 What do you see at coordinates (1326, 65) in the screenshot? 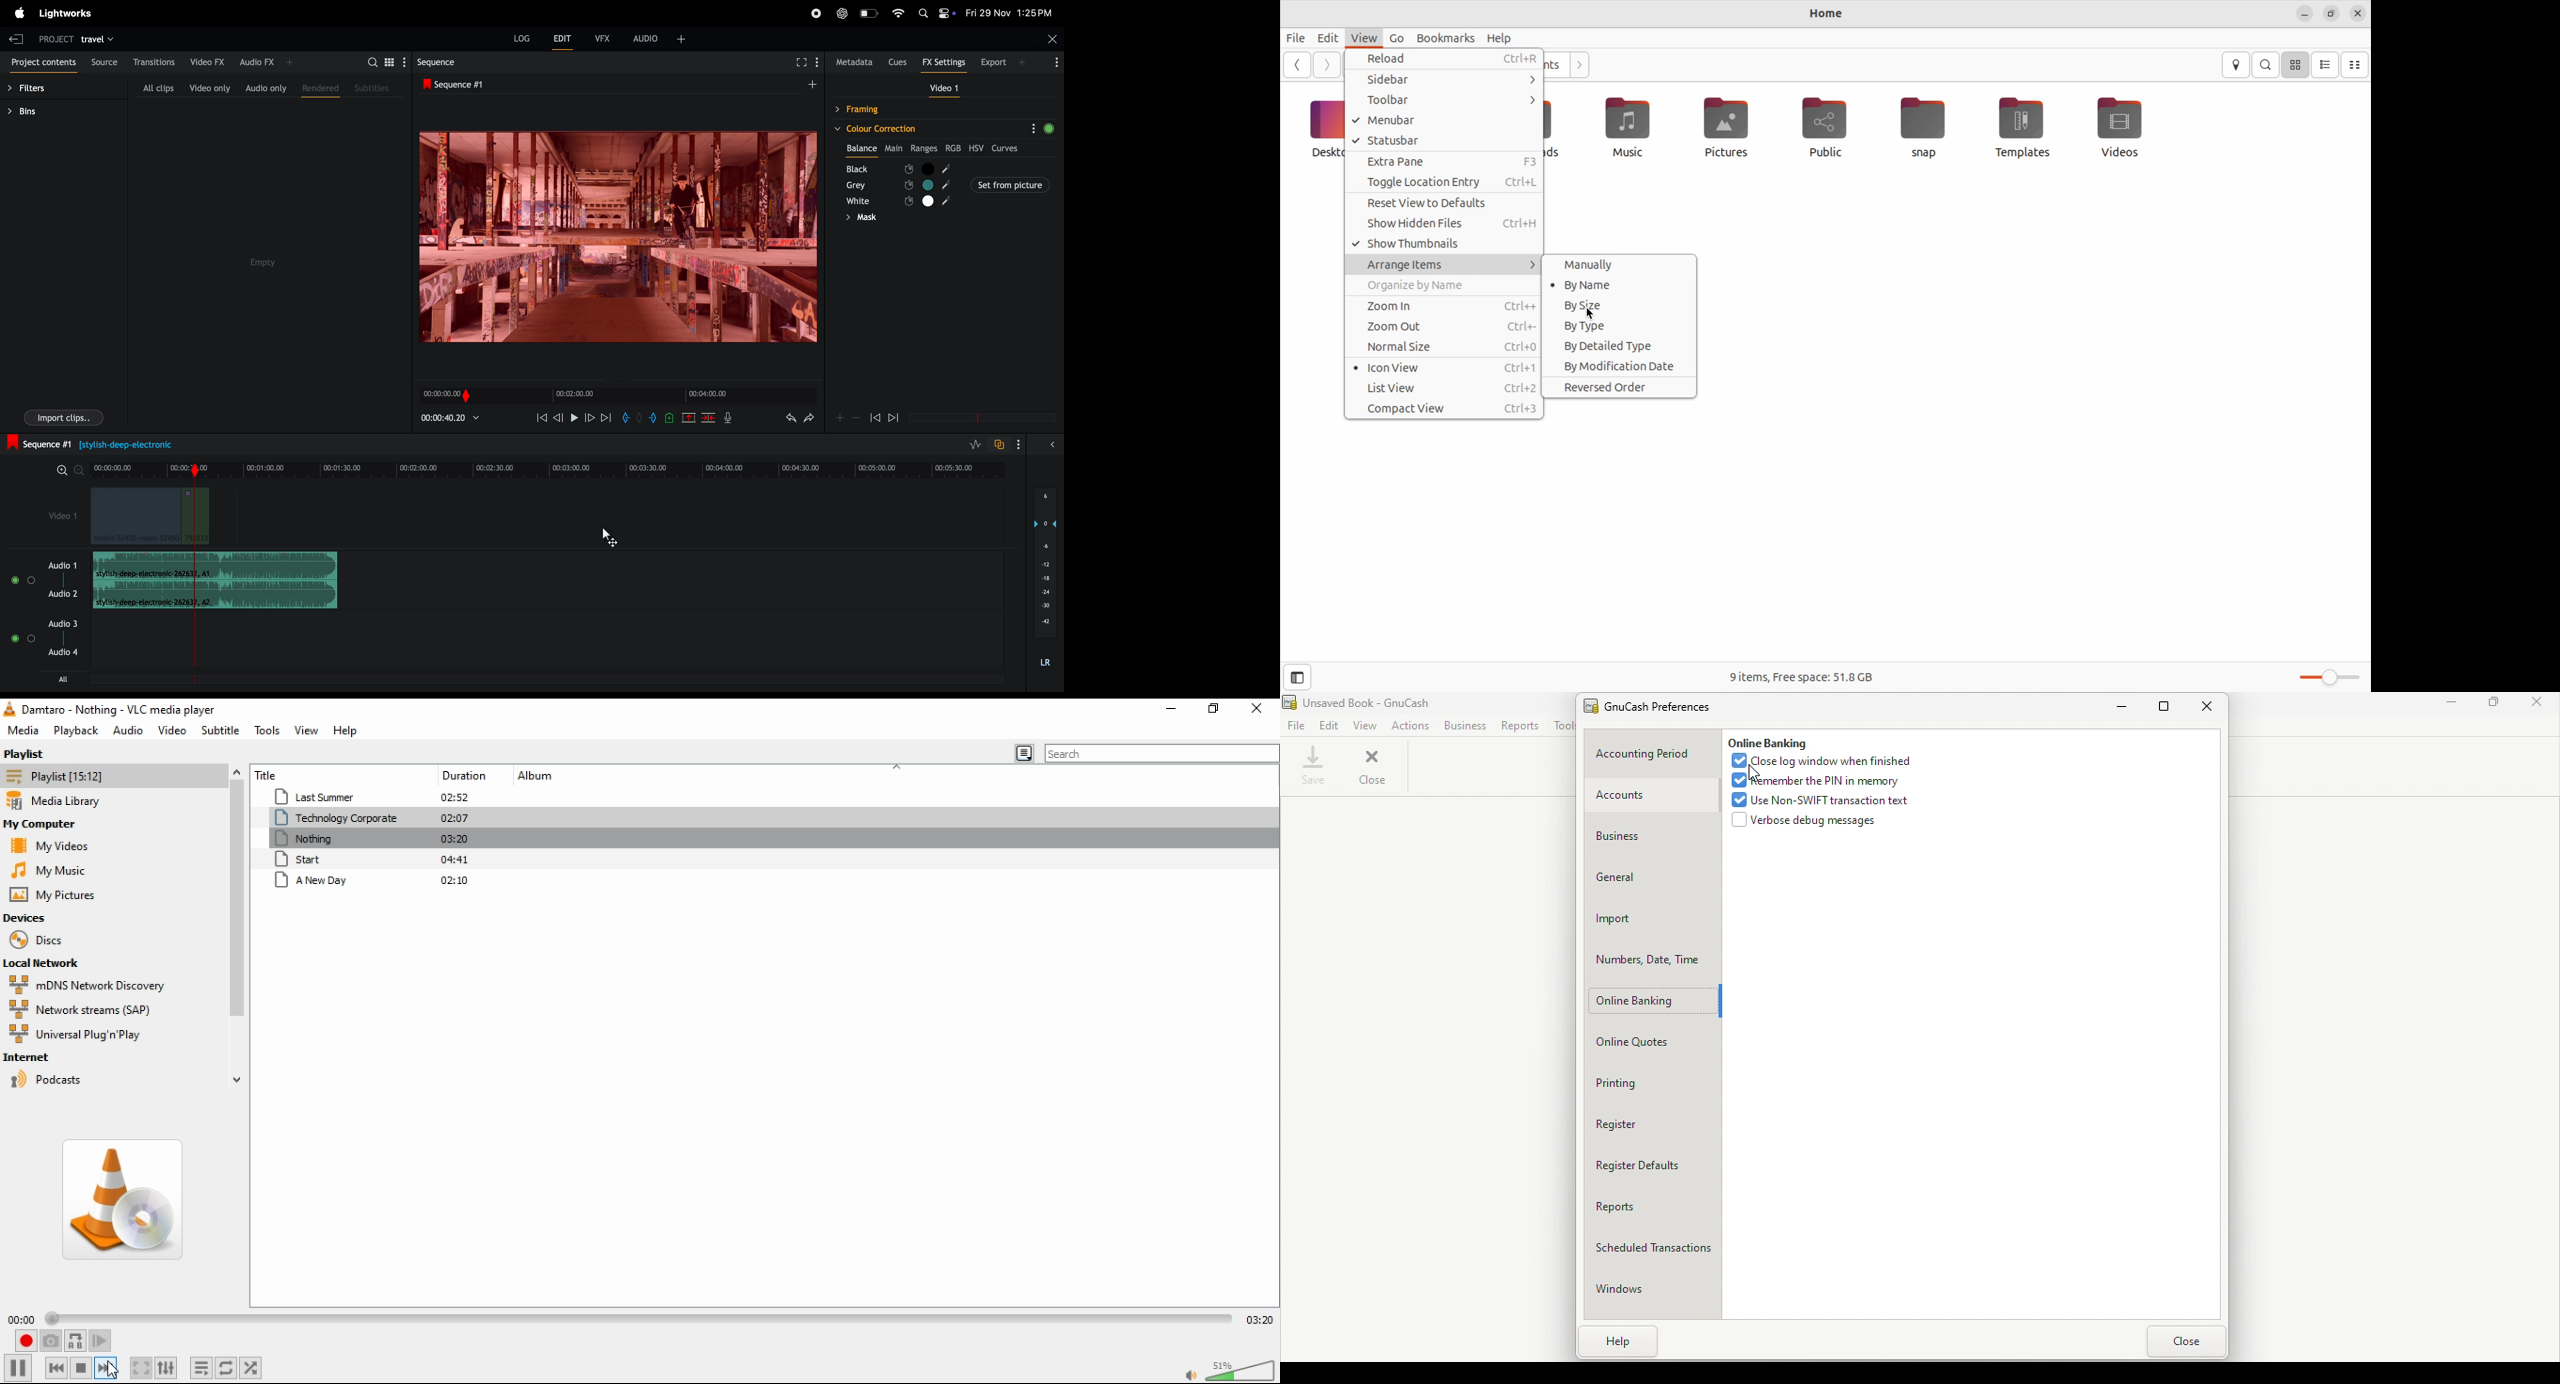
I see `Go next` at bounding box center [1326, 65].